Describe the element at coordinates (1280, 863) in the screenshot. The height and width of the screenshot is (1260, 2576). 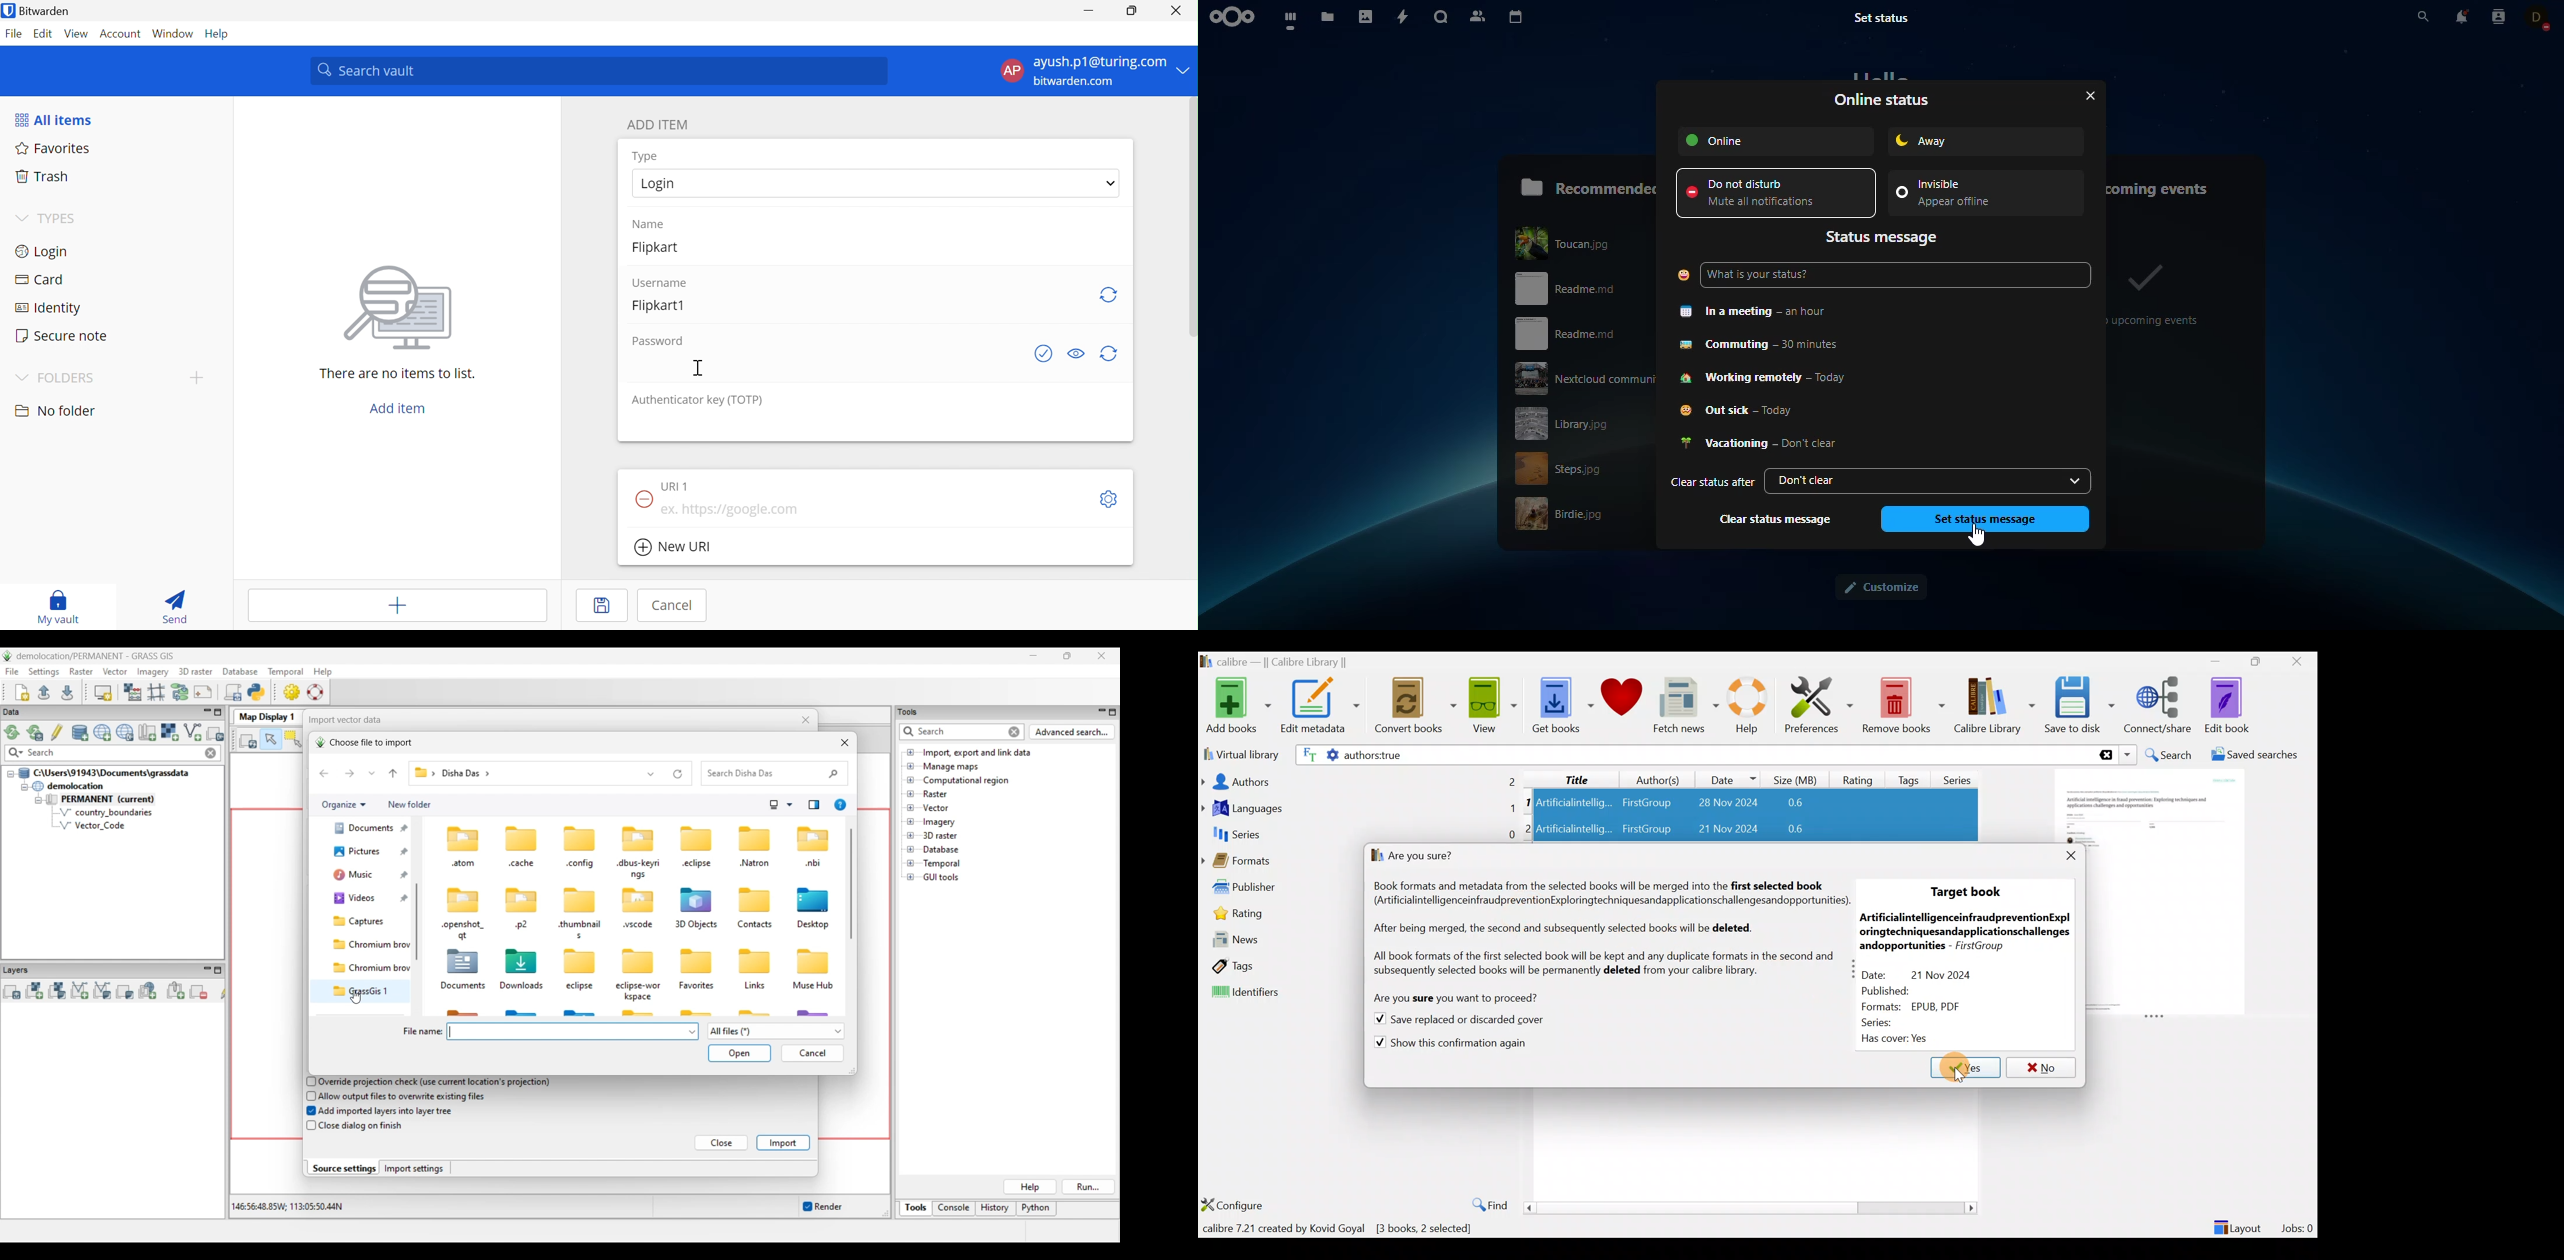
I see `Formats` at that location.